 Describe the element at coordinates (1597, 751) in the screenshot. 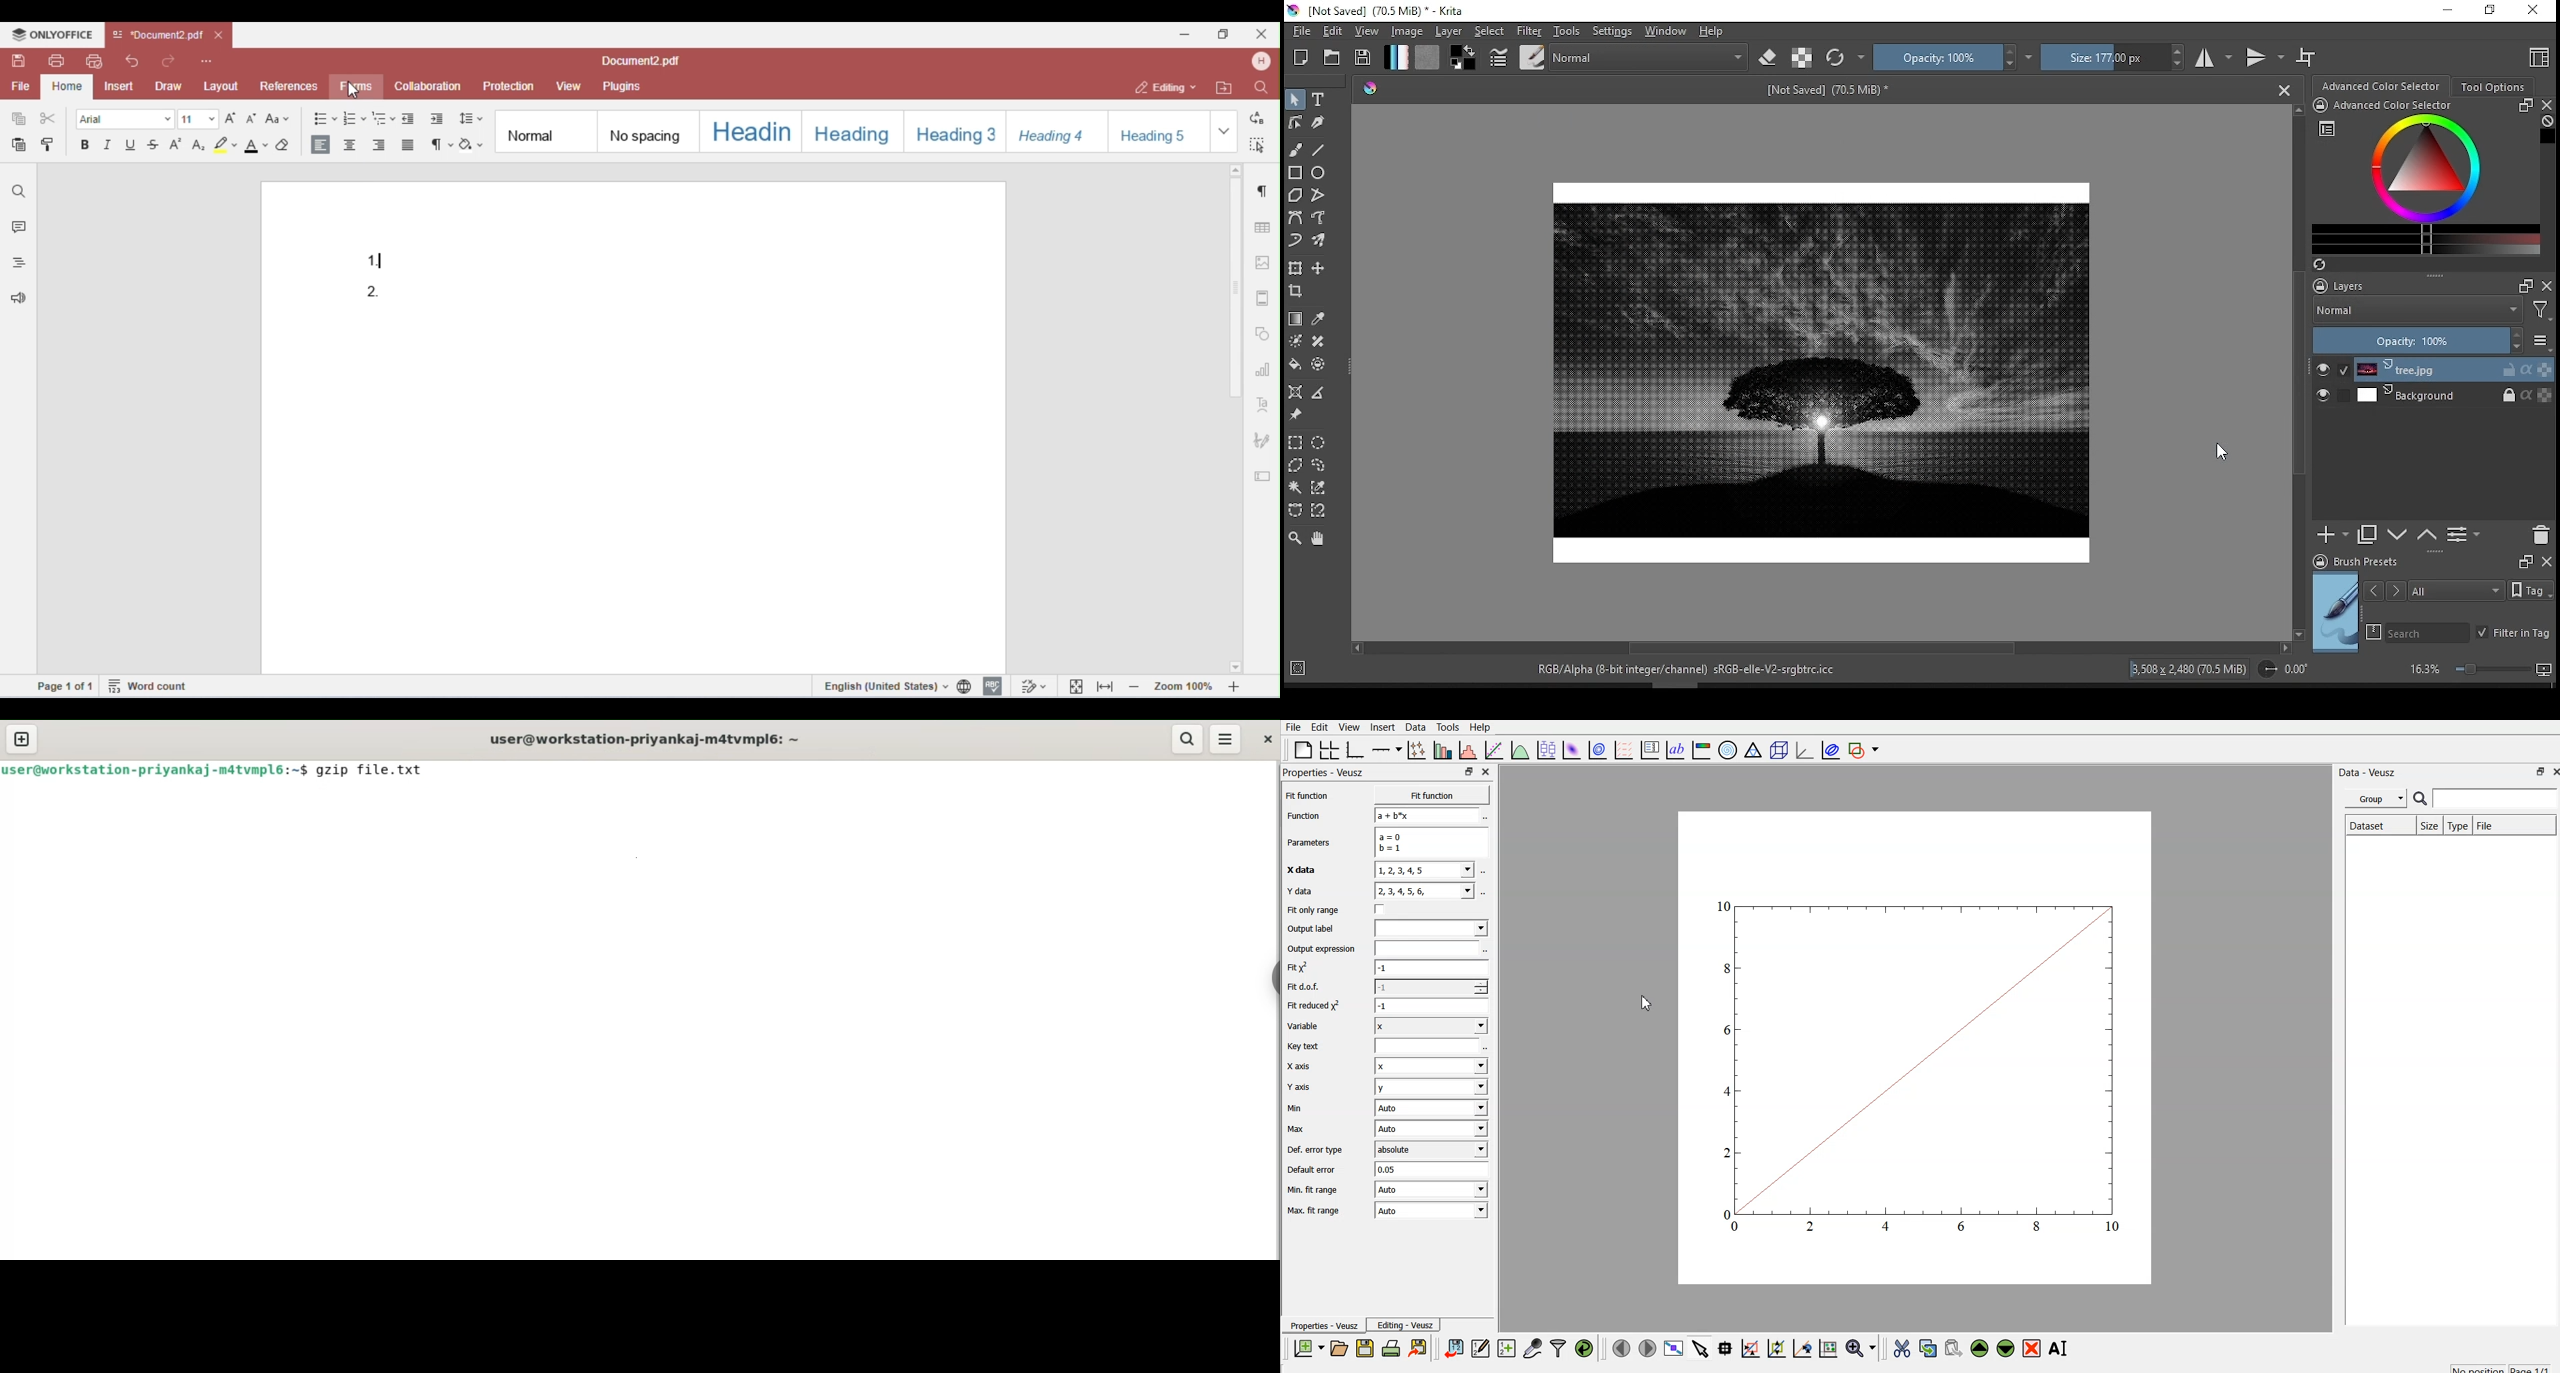

I see `plot 2d data set as contours` at that location.